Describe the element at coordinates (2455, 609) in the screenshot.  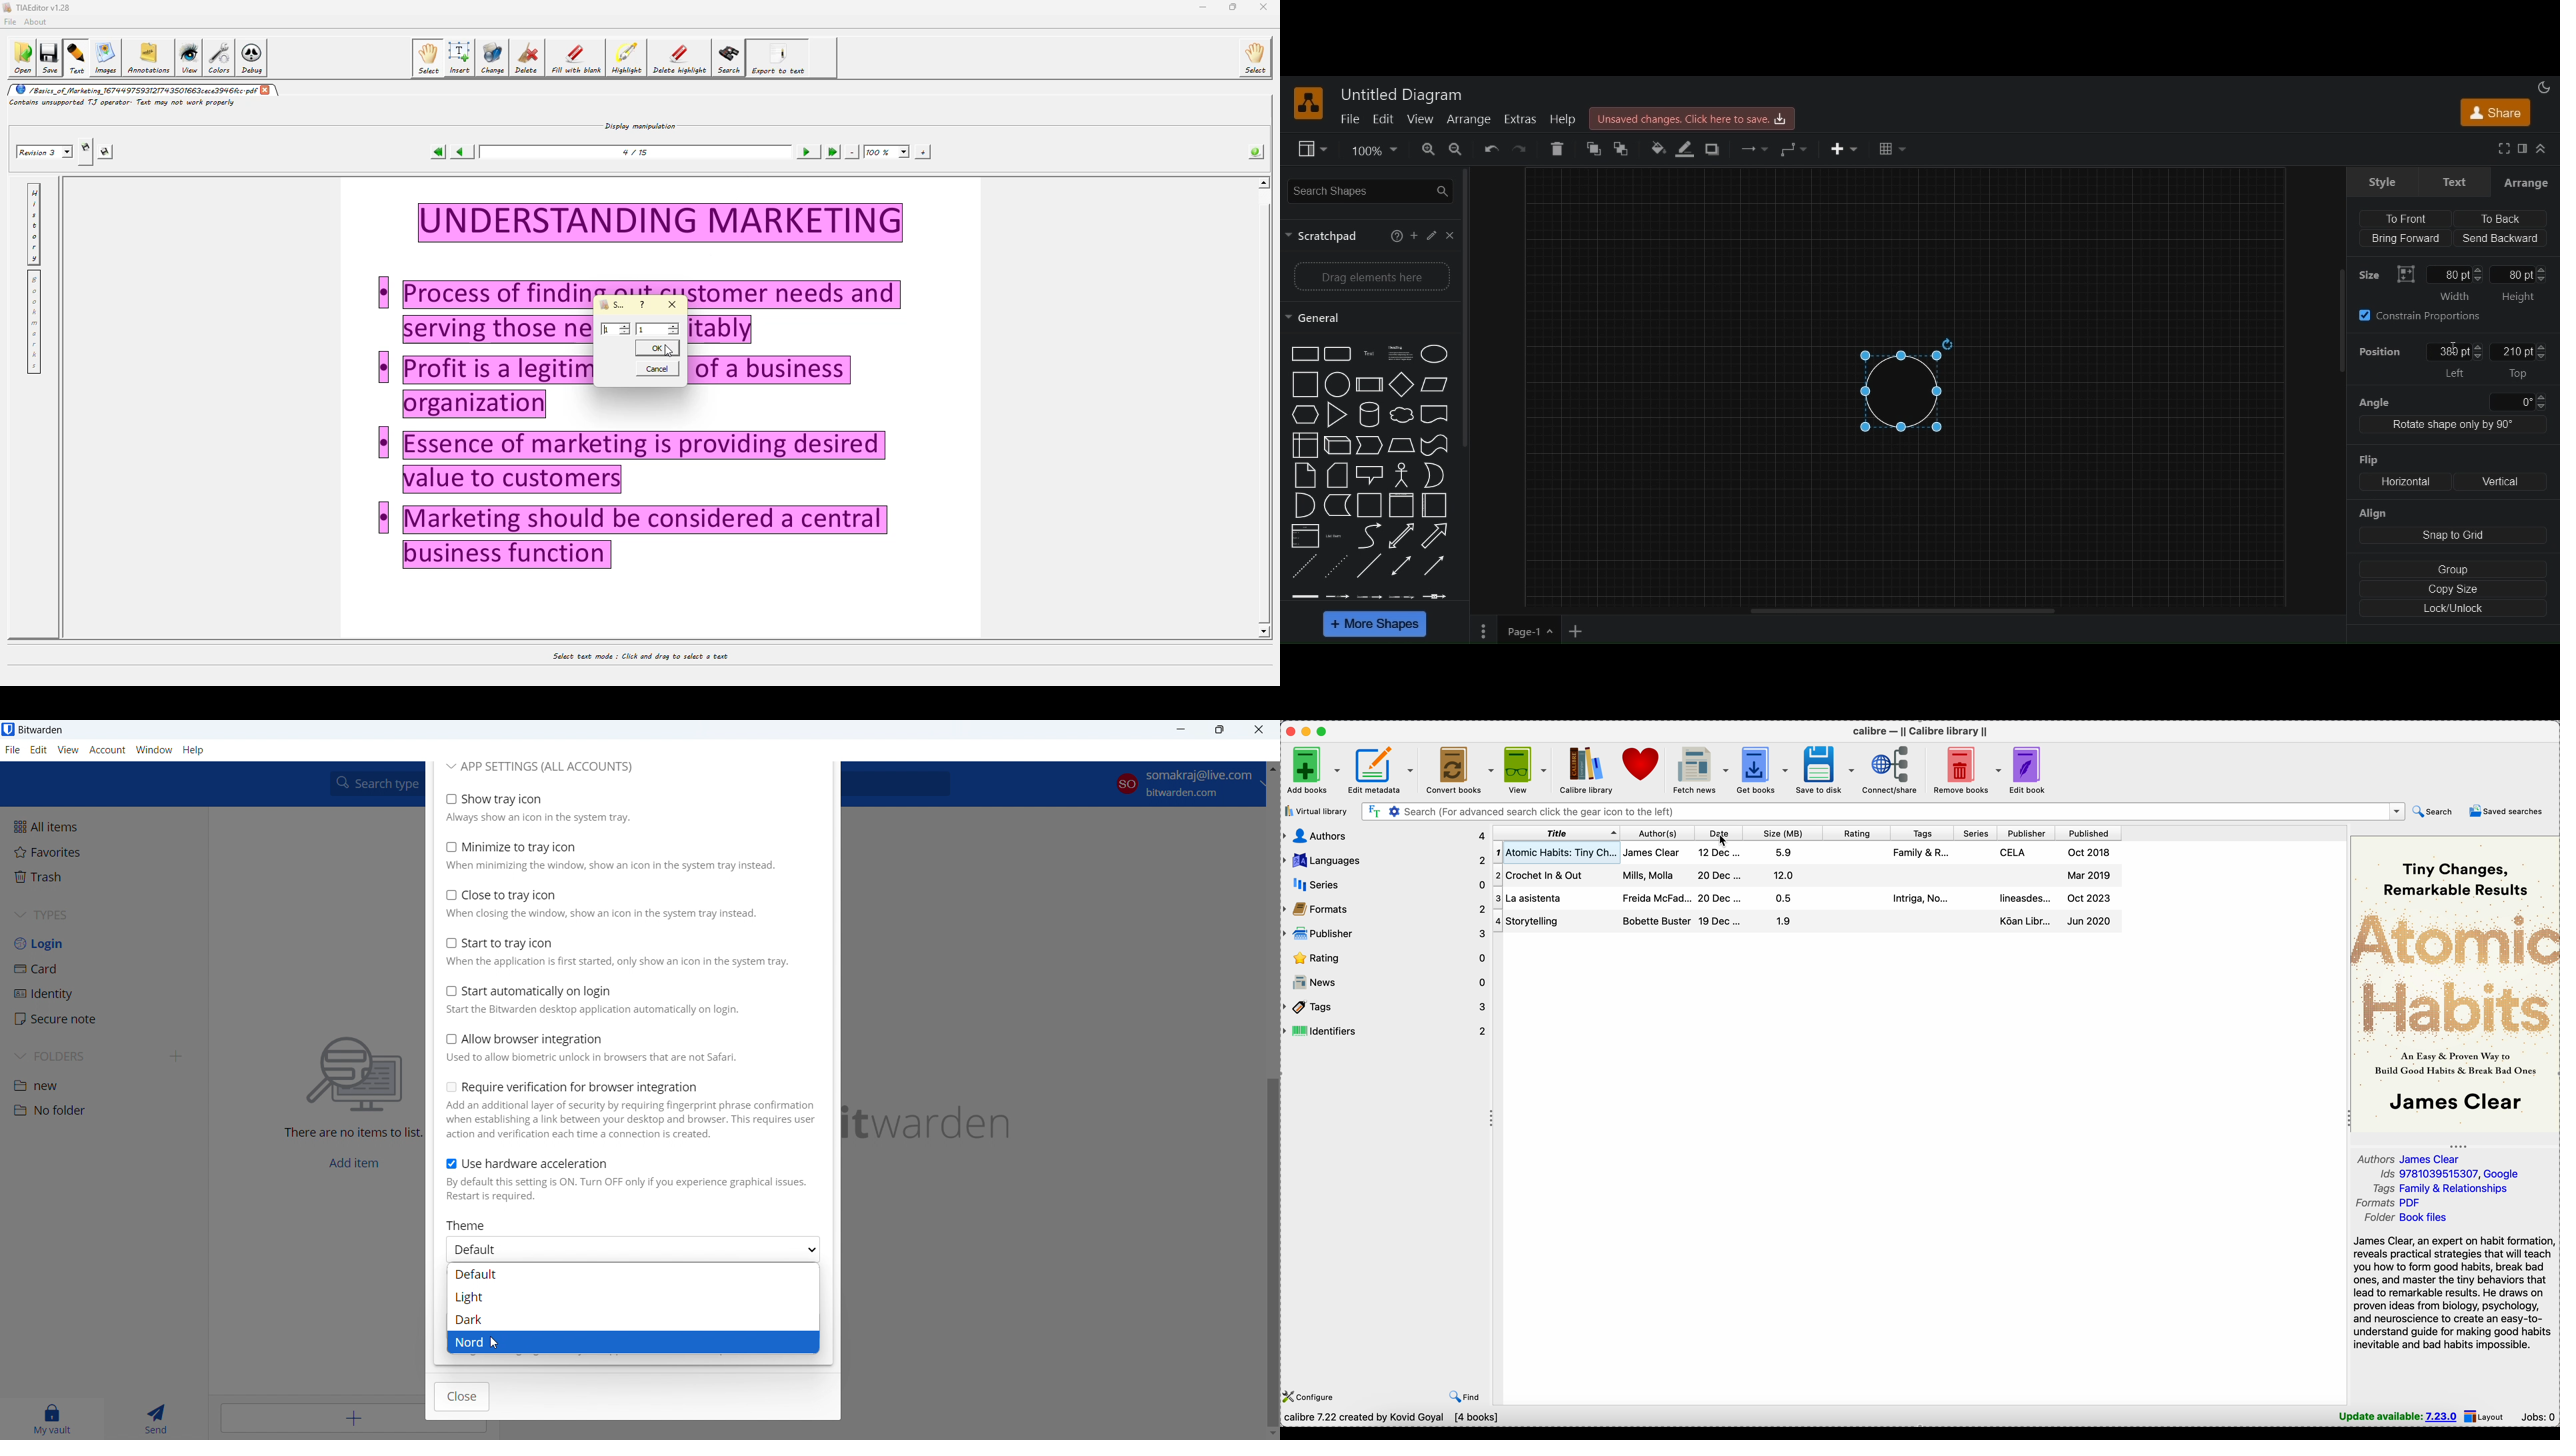
I see `lock/unlock` at that location.